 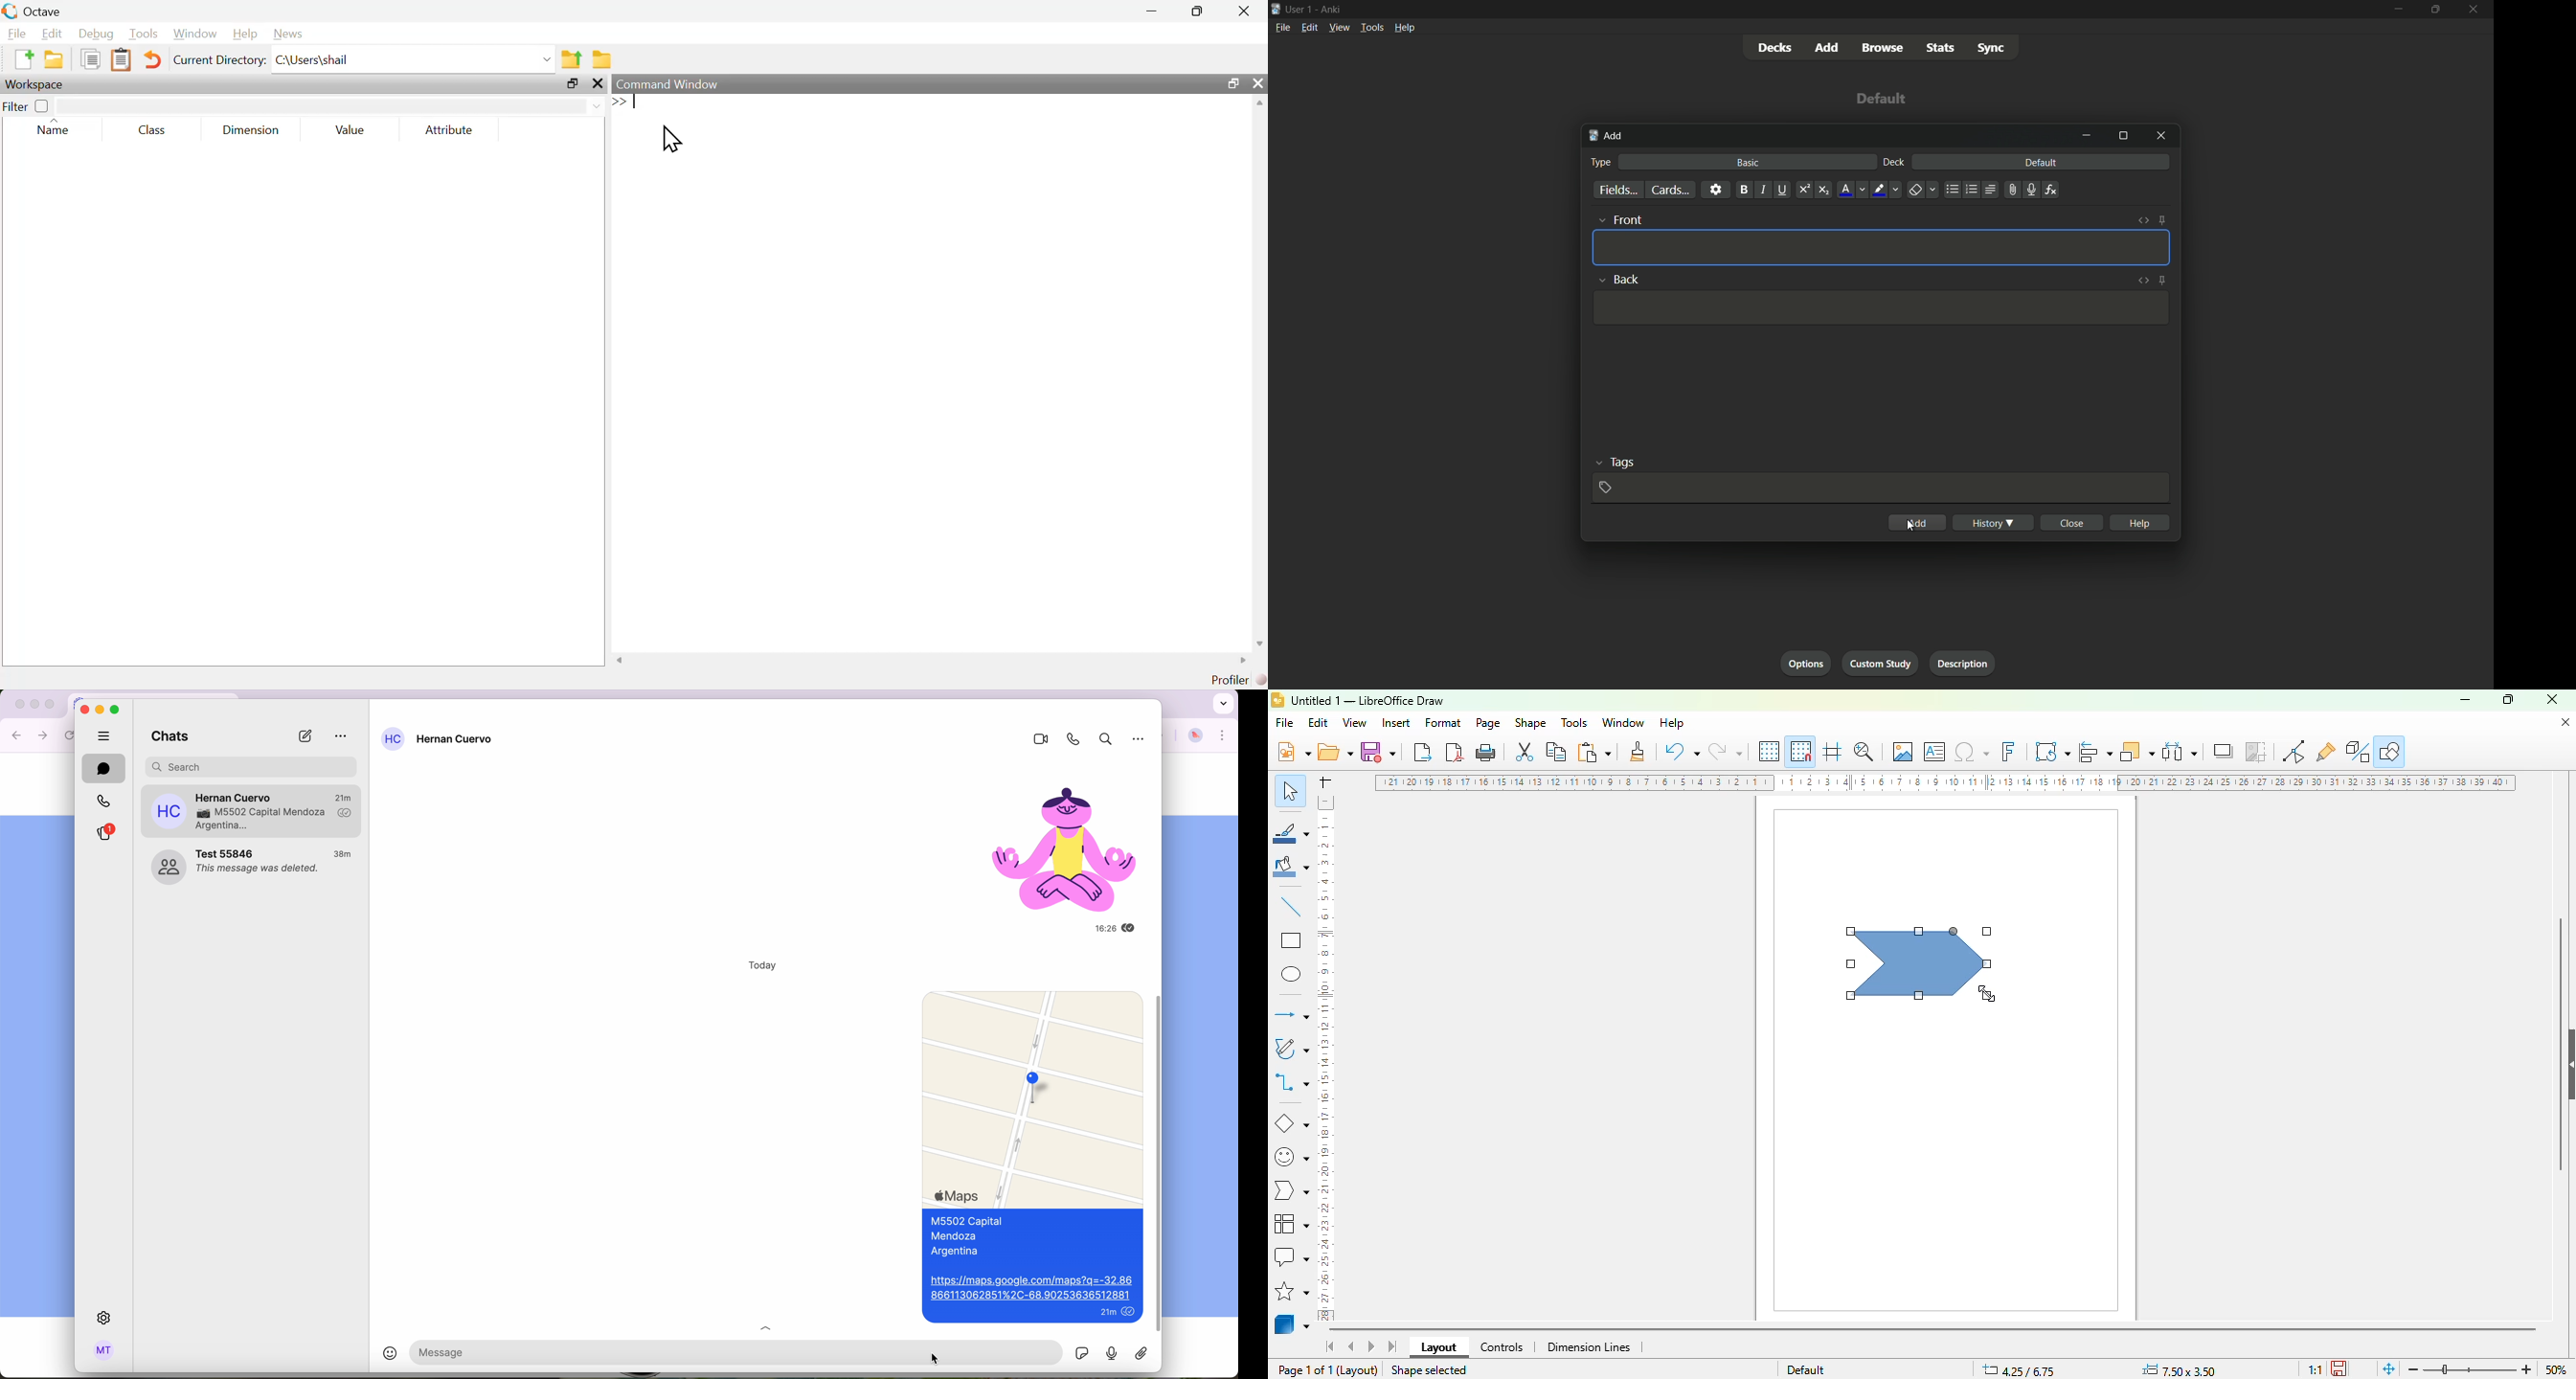 I want to click on chats, so click(x=104, y=768).